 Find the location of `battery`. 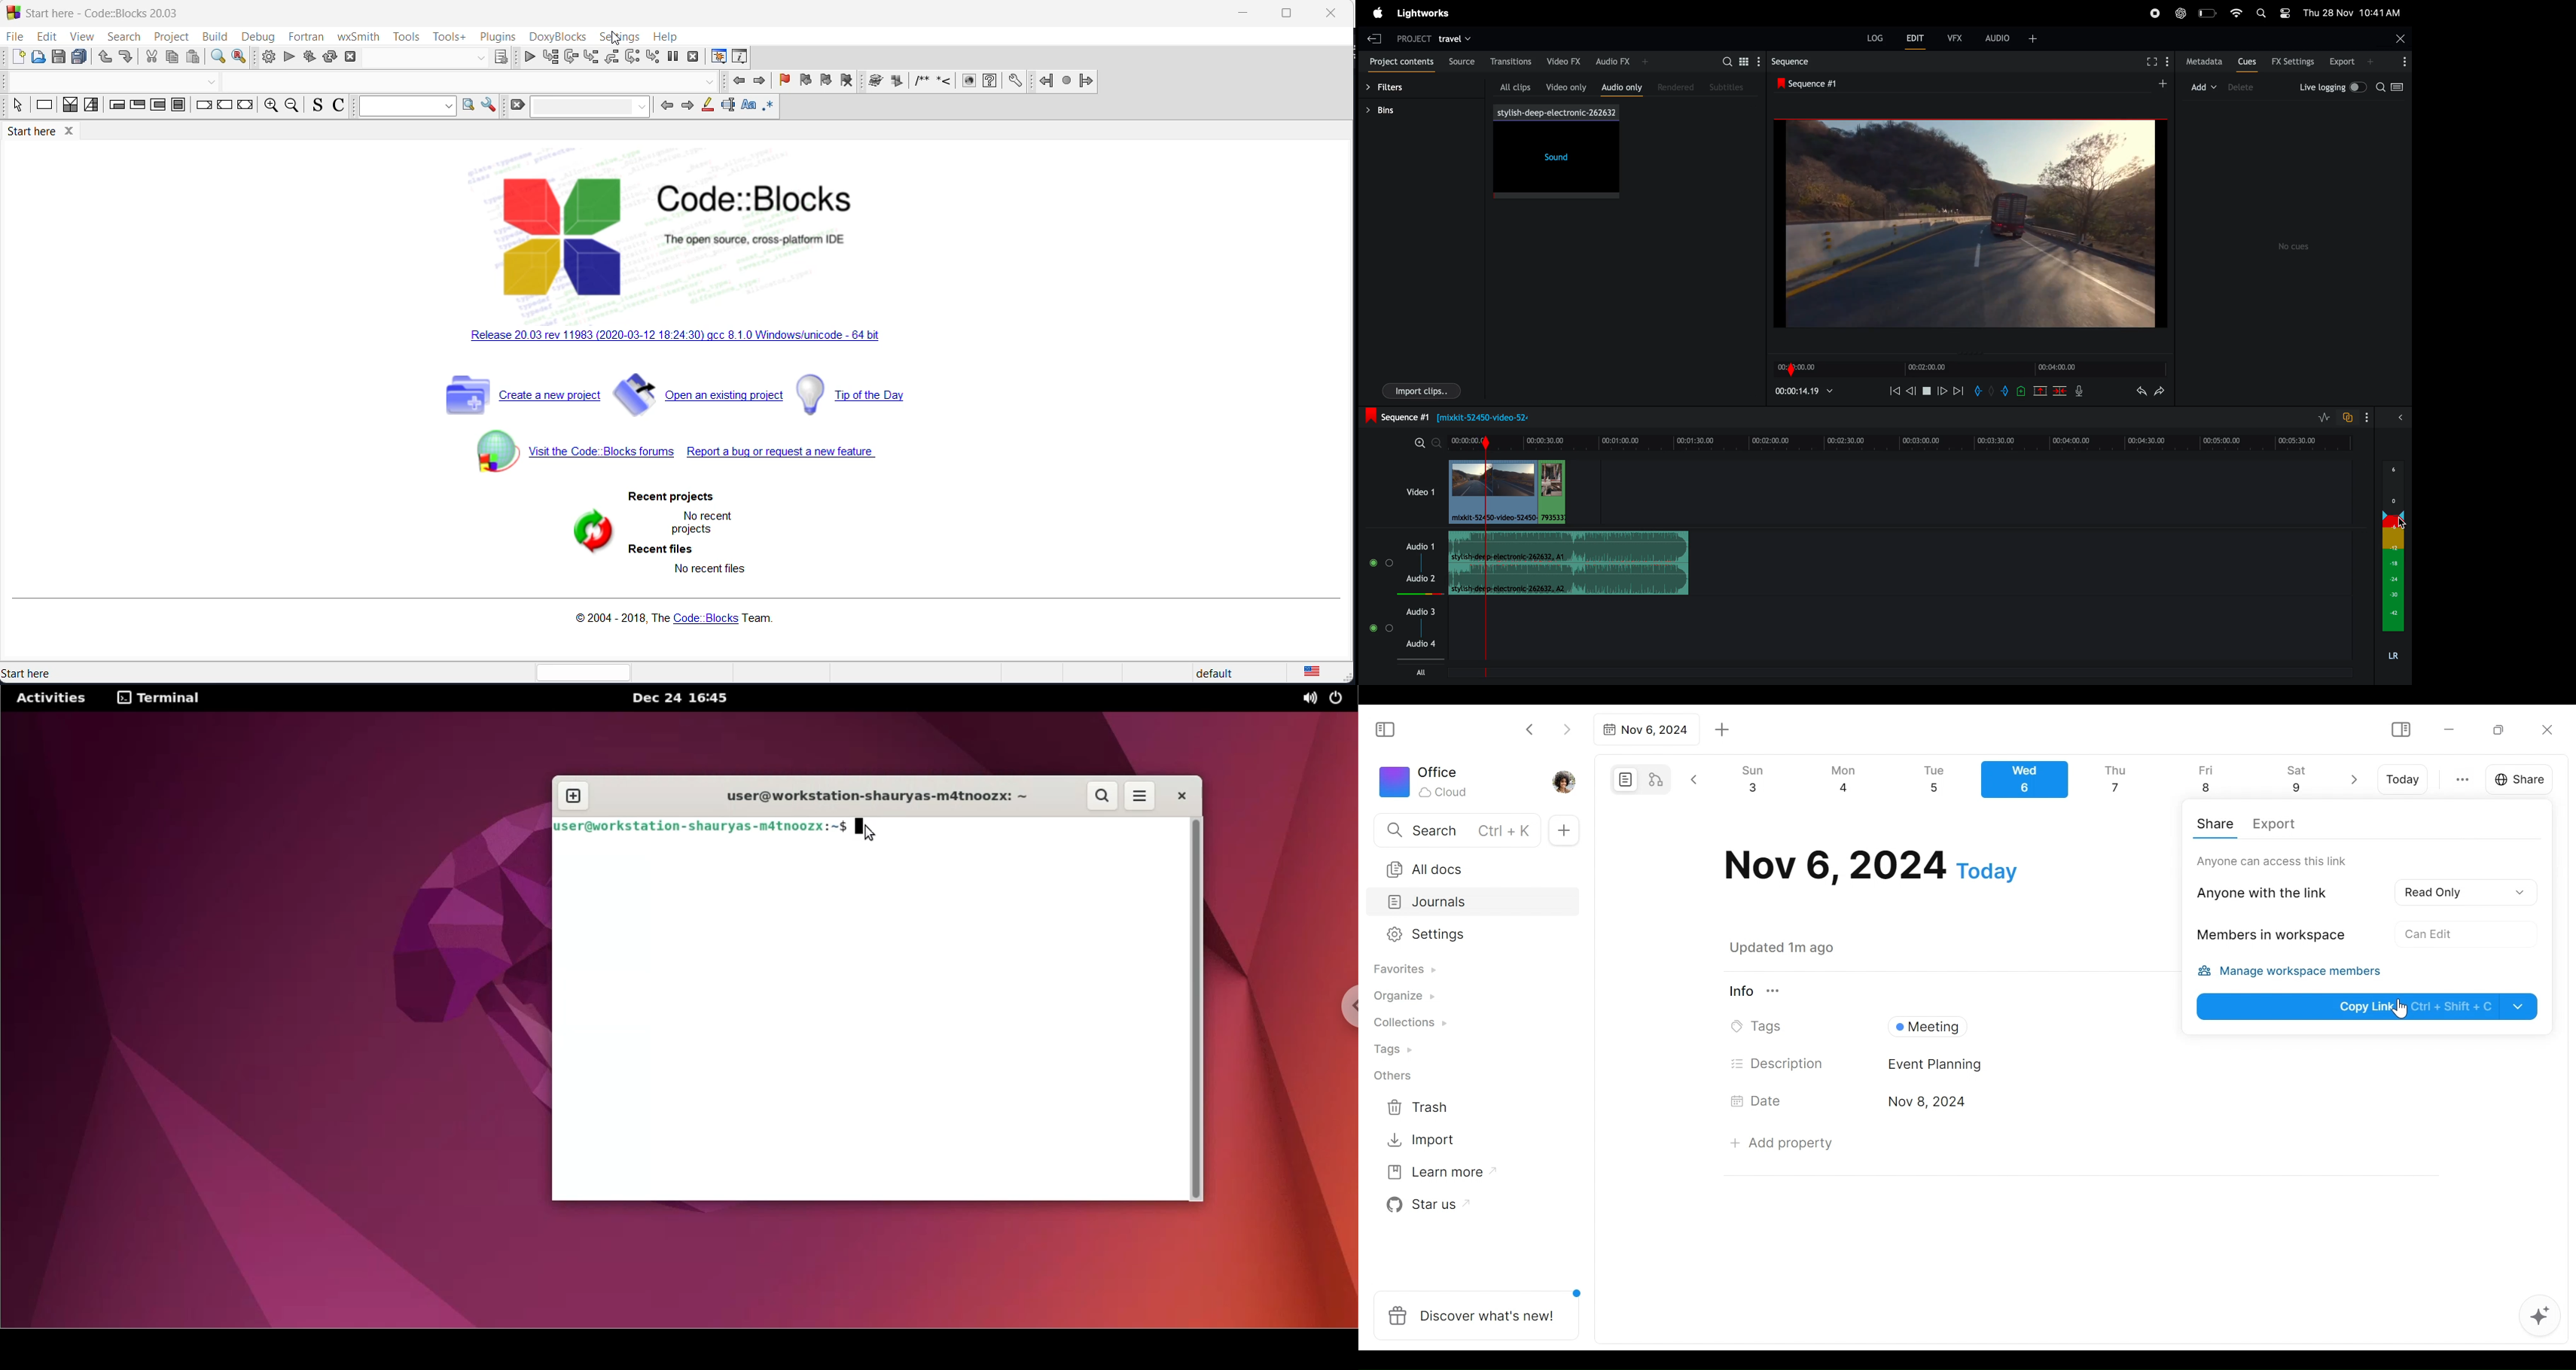

battery is located at coordinates (2208, 12).